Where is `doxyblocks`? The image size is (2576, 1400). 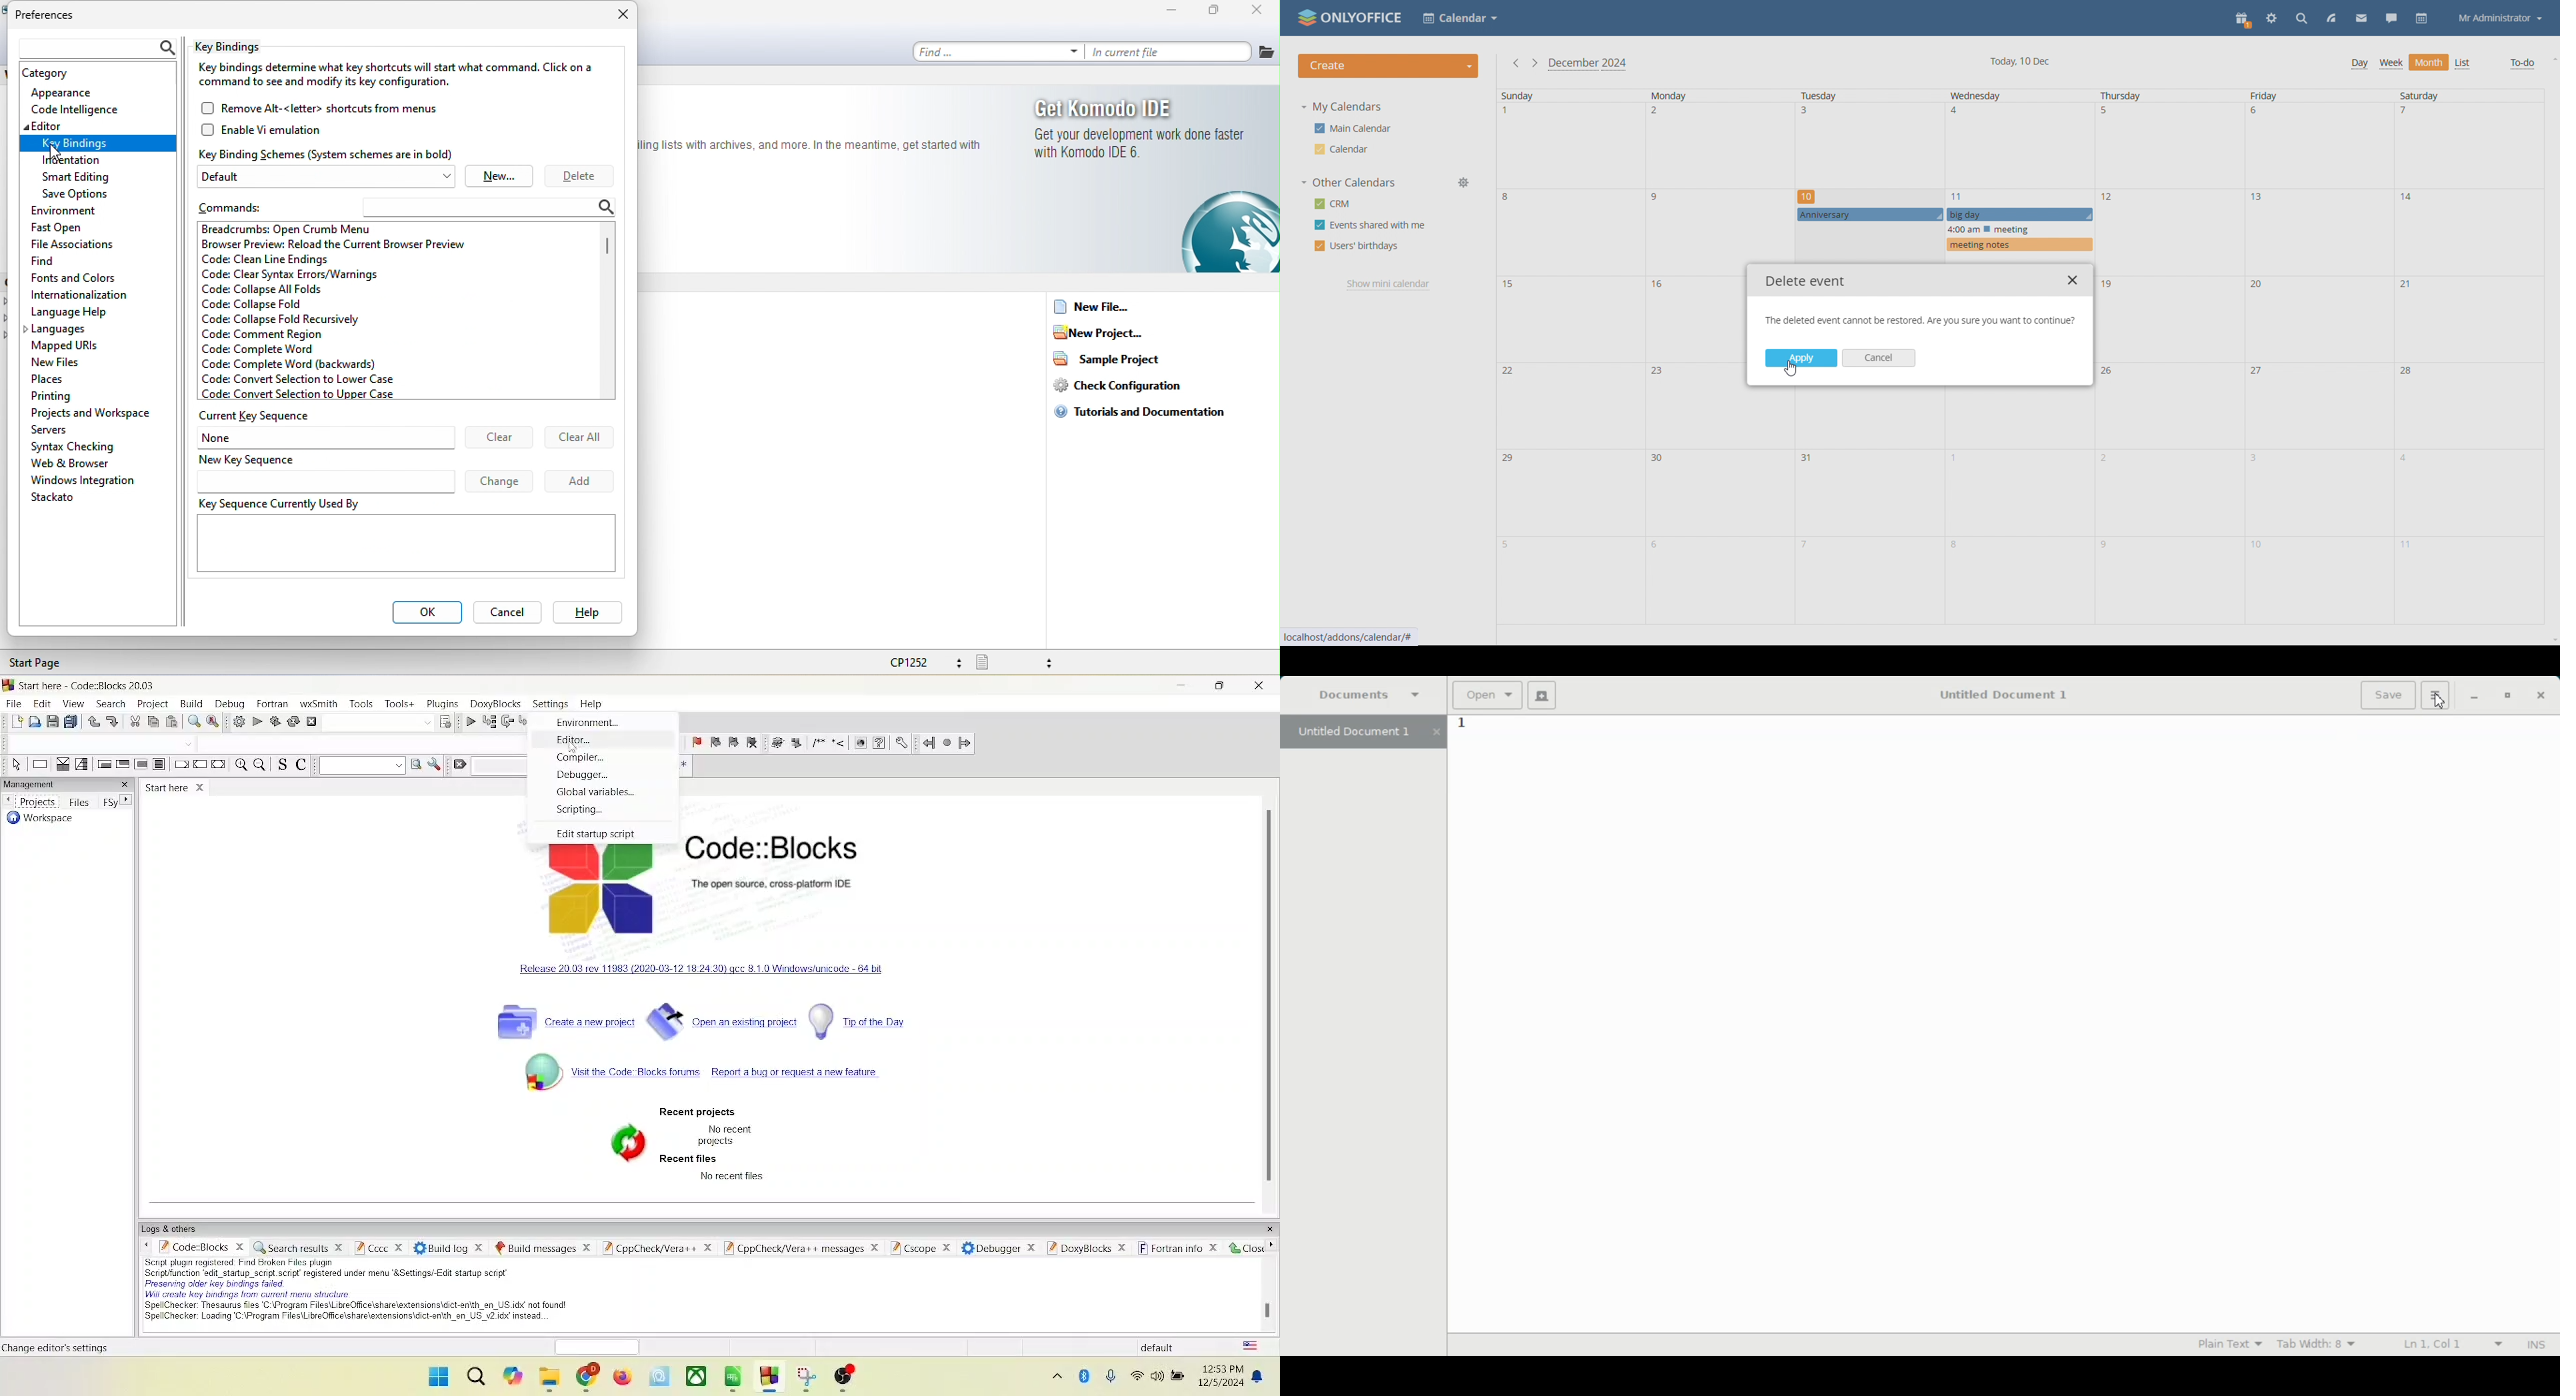
doxyblocks is located at coordinates (496, 704).